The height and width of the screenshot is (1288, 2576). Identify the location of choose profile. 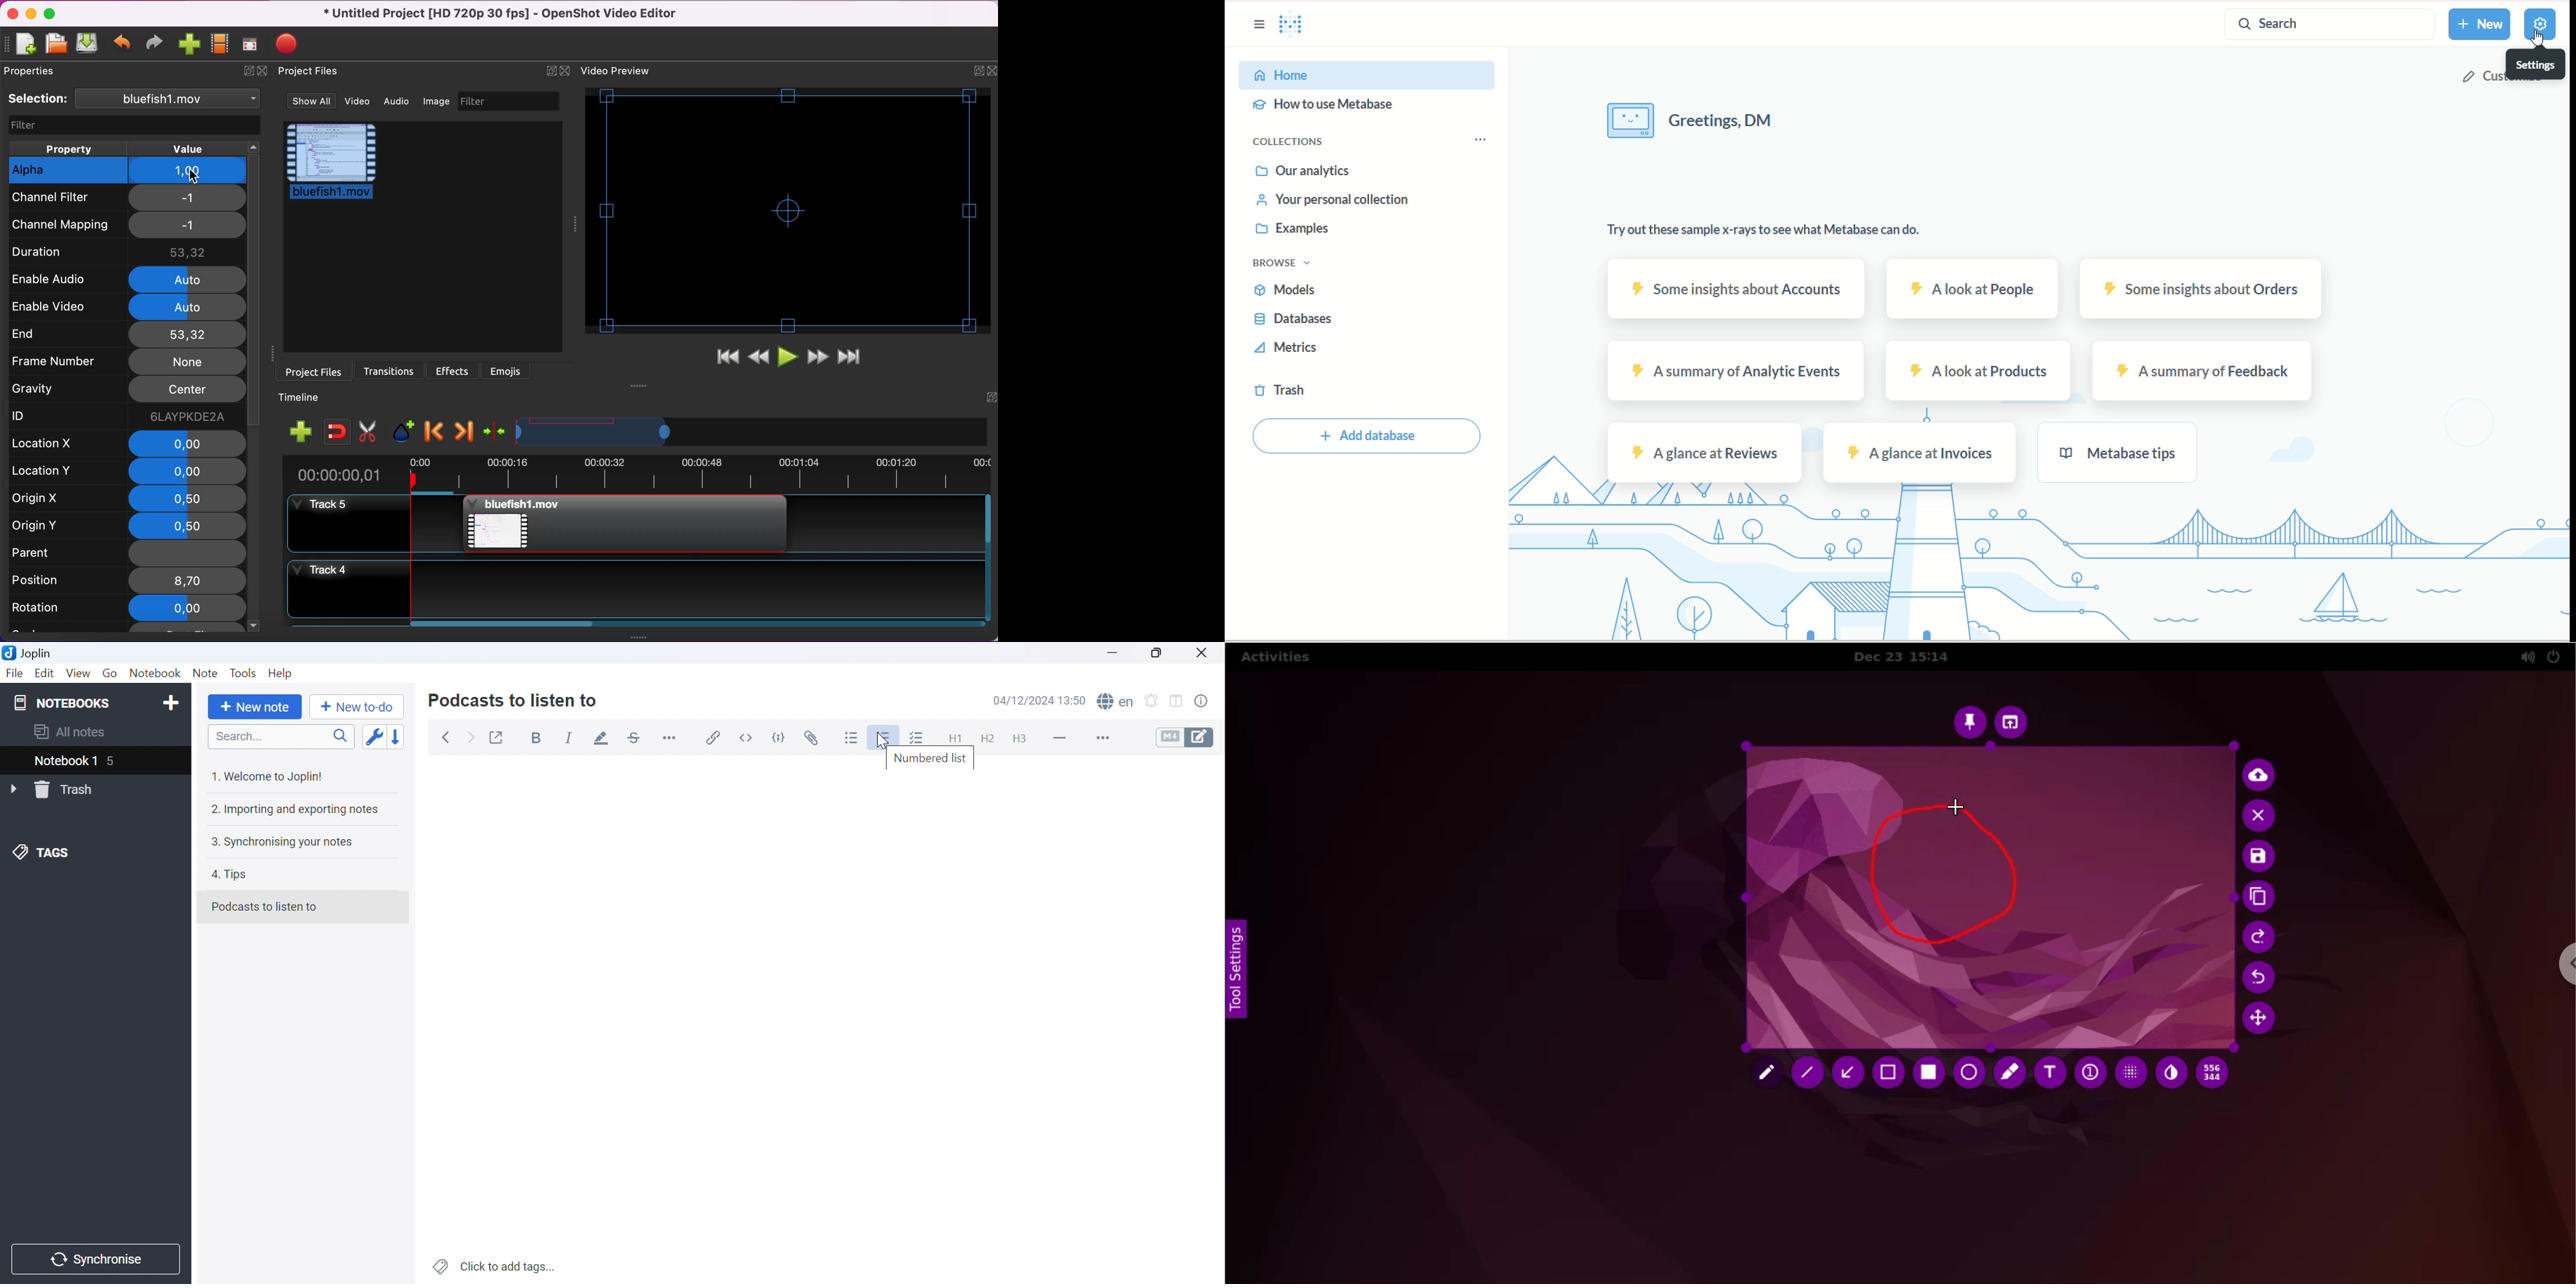
(222, 44).